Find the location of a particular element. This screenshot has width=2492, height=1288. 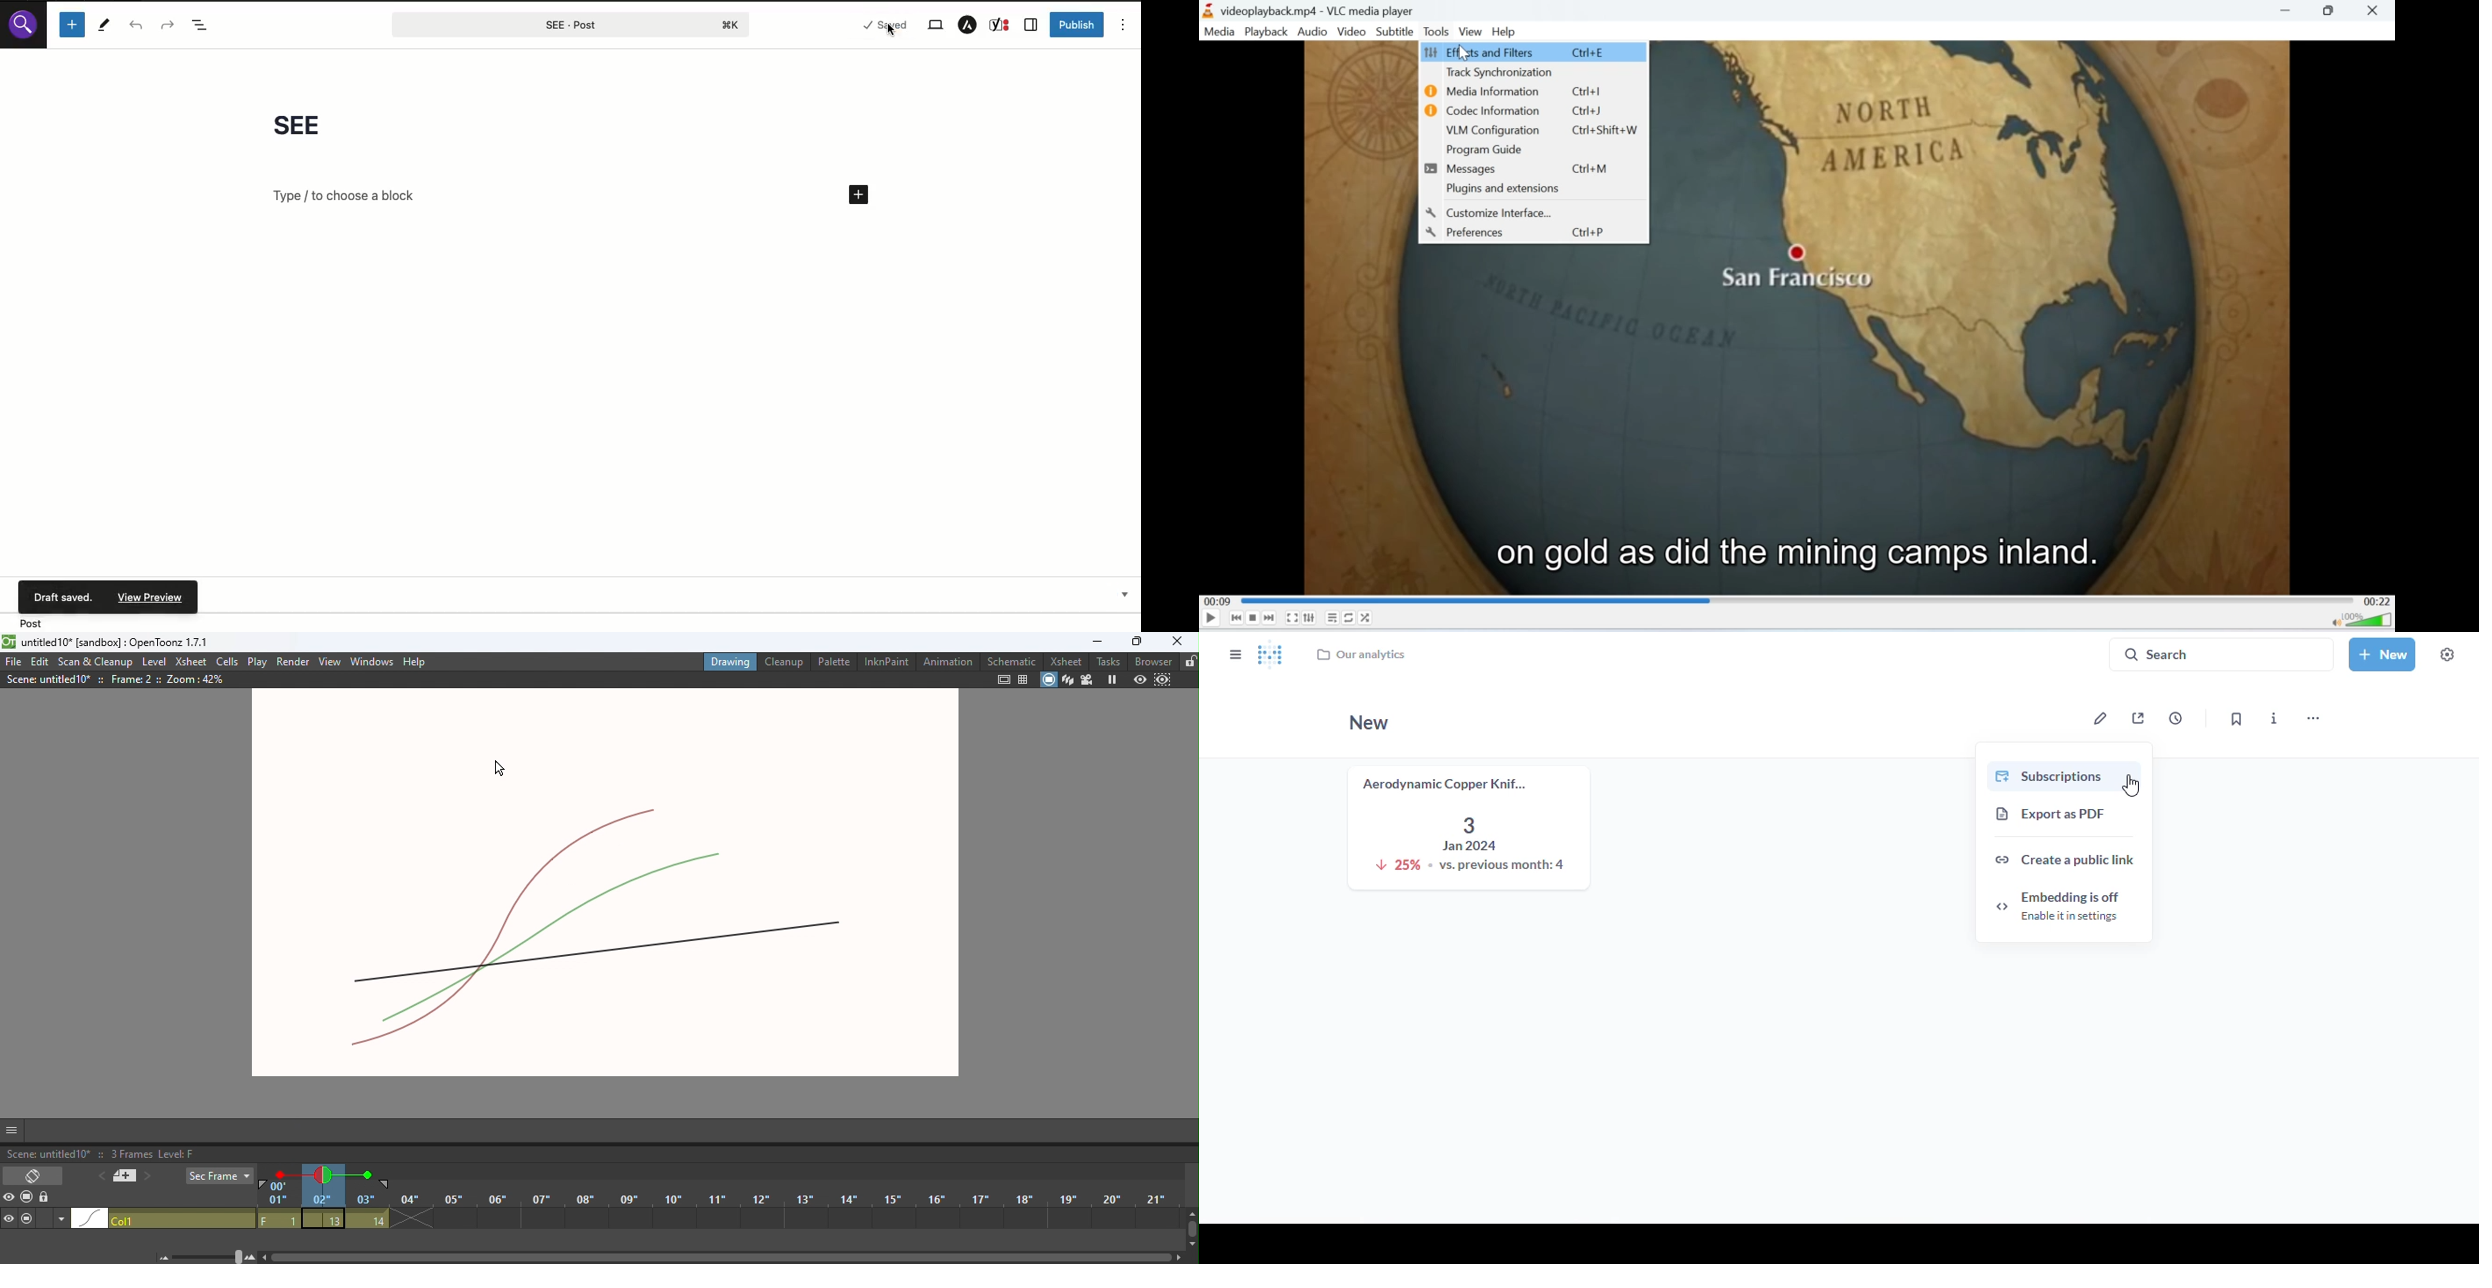

Tools is located at coordinates (1437, 32).